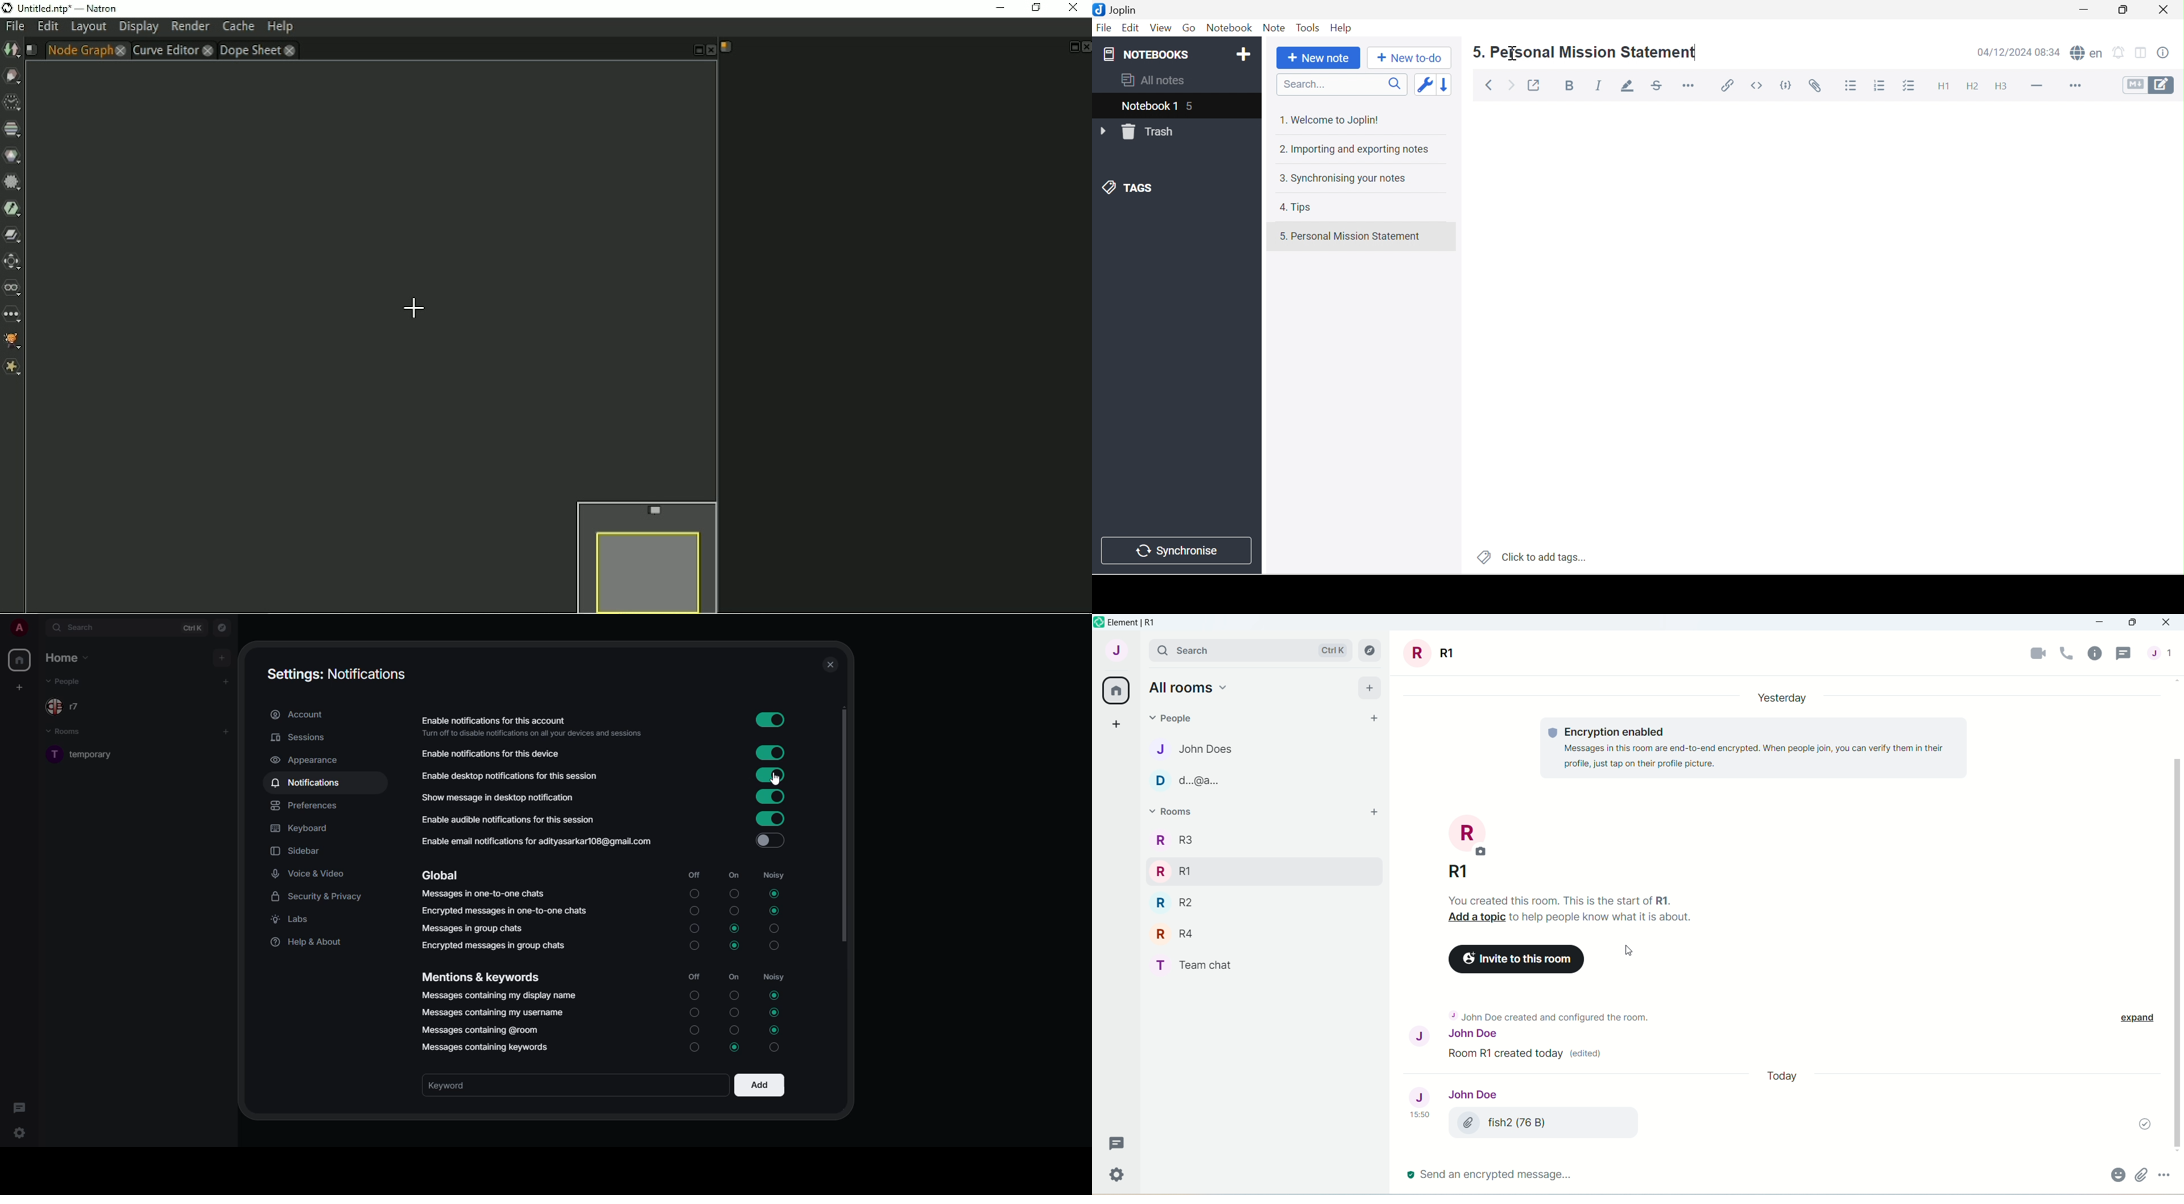 The image size is (2184, 1204). Describe the element at coordinates (1352, 236) in the screenshot. I see `5. Personal Mission Statement` at that location.